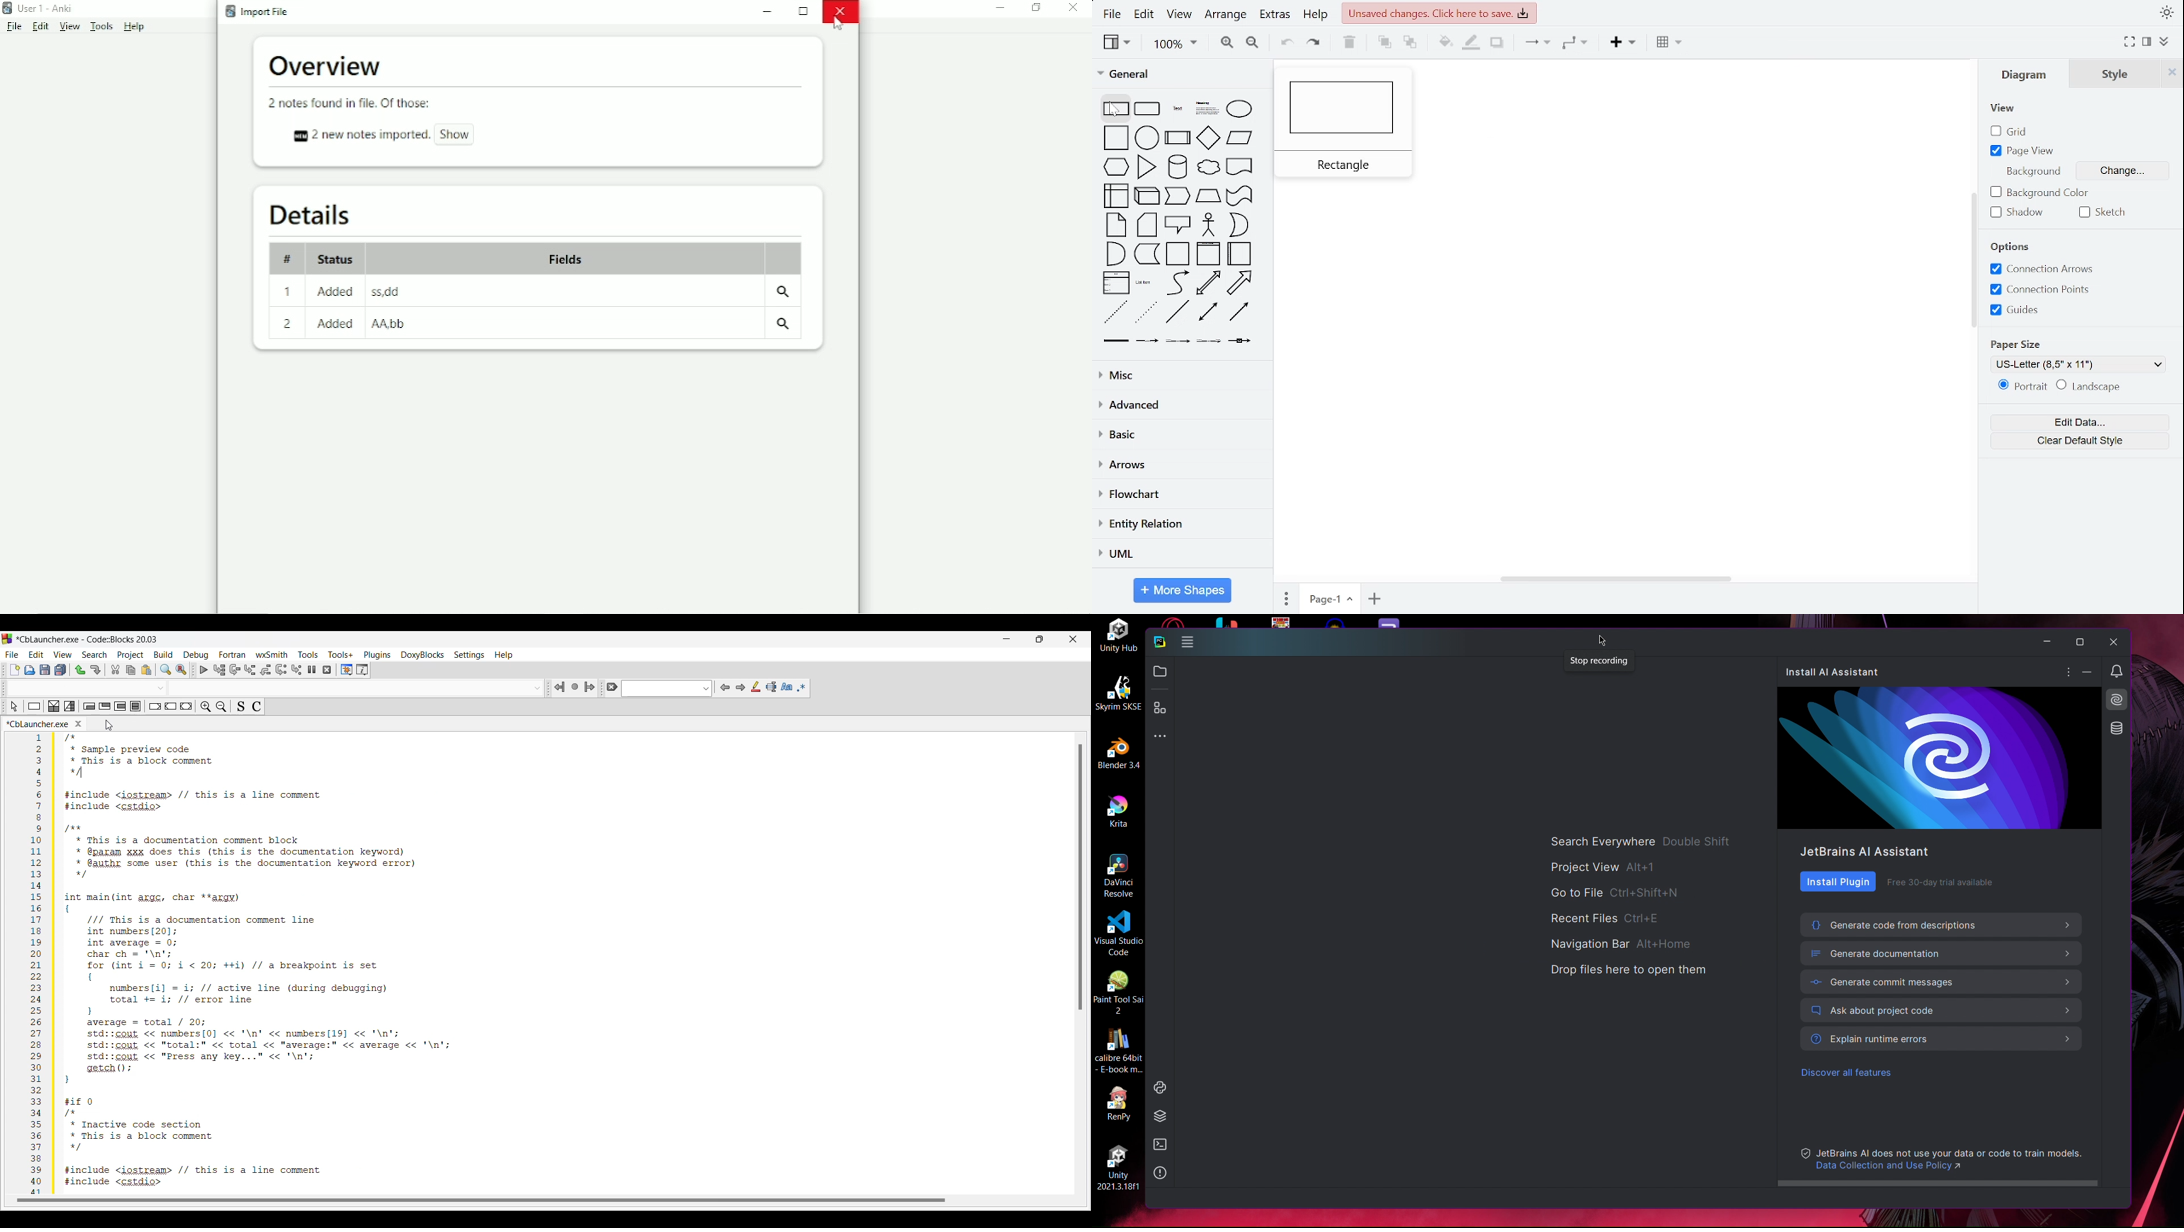 Image resolution: width=2184 pixels, height=1232 pixels. What do you see at coordinates (1081, 878) in the screenshot?
I see `Vertical slide bar` at bounding box center [1081, 878].